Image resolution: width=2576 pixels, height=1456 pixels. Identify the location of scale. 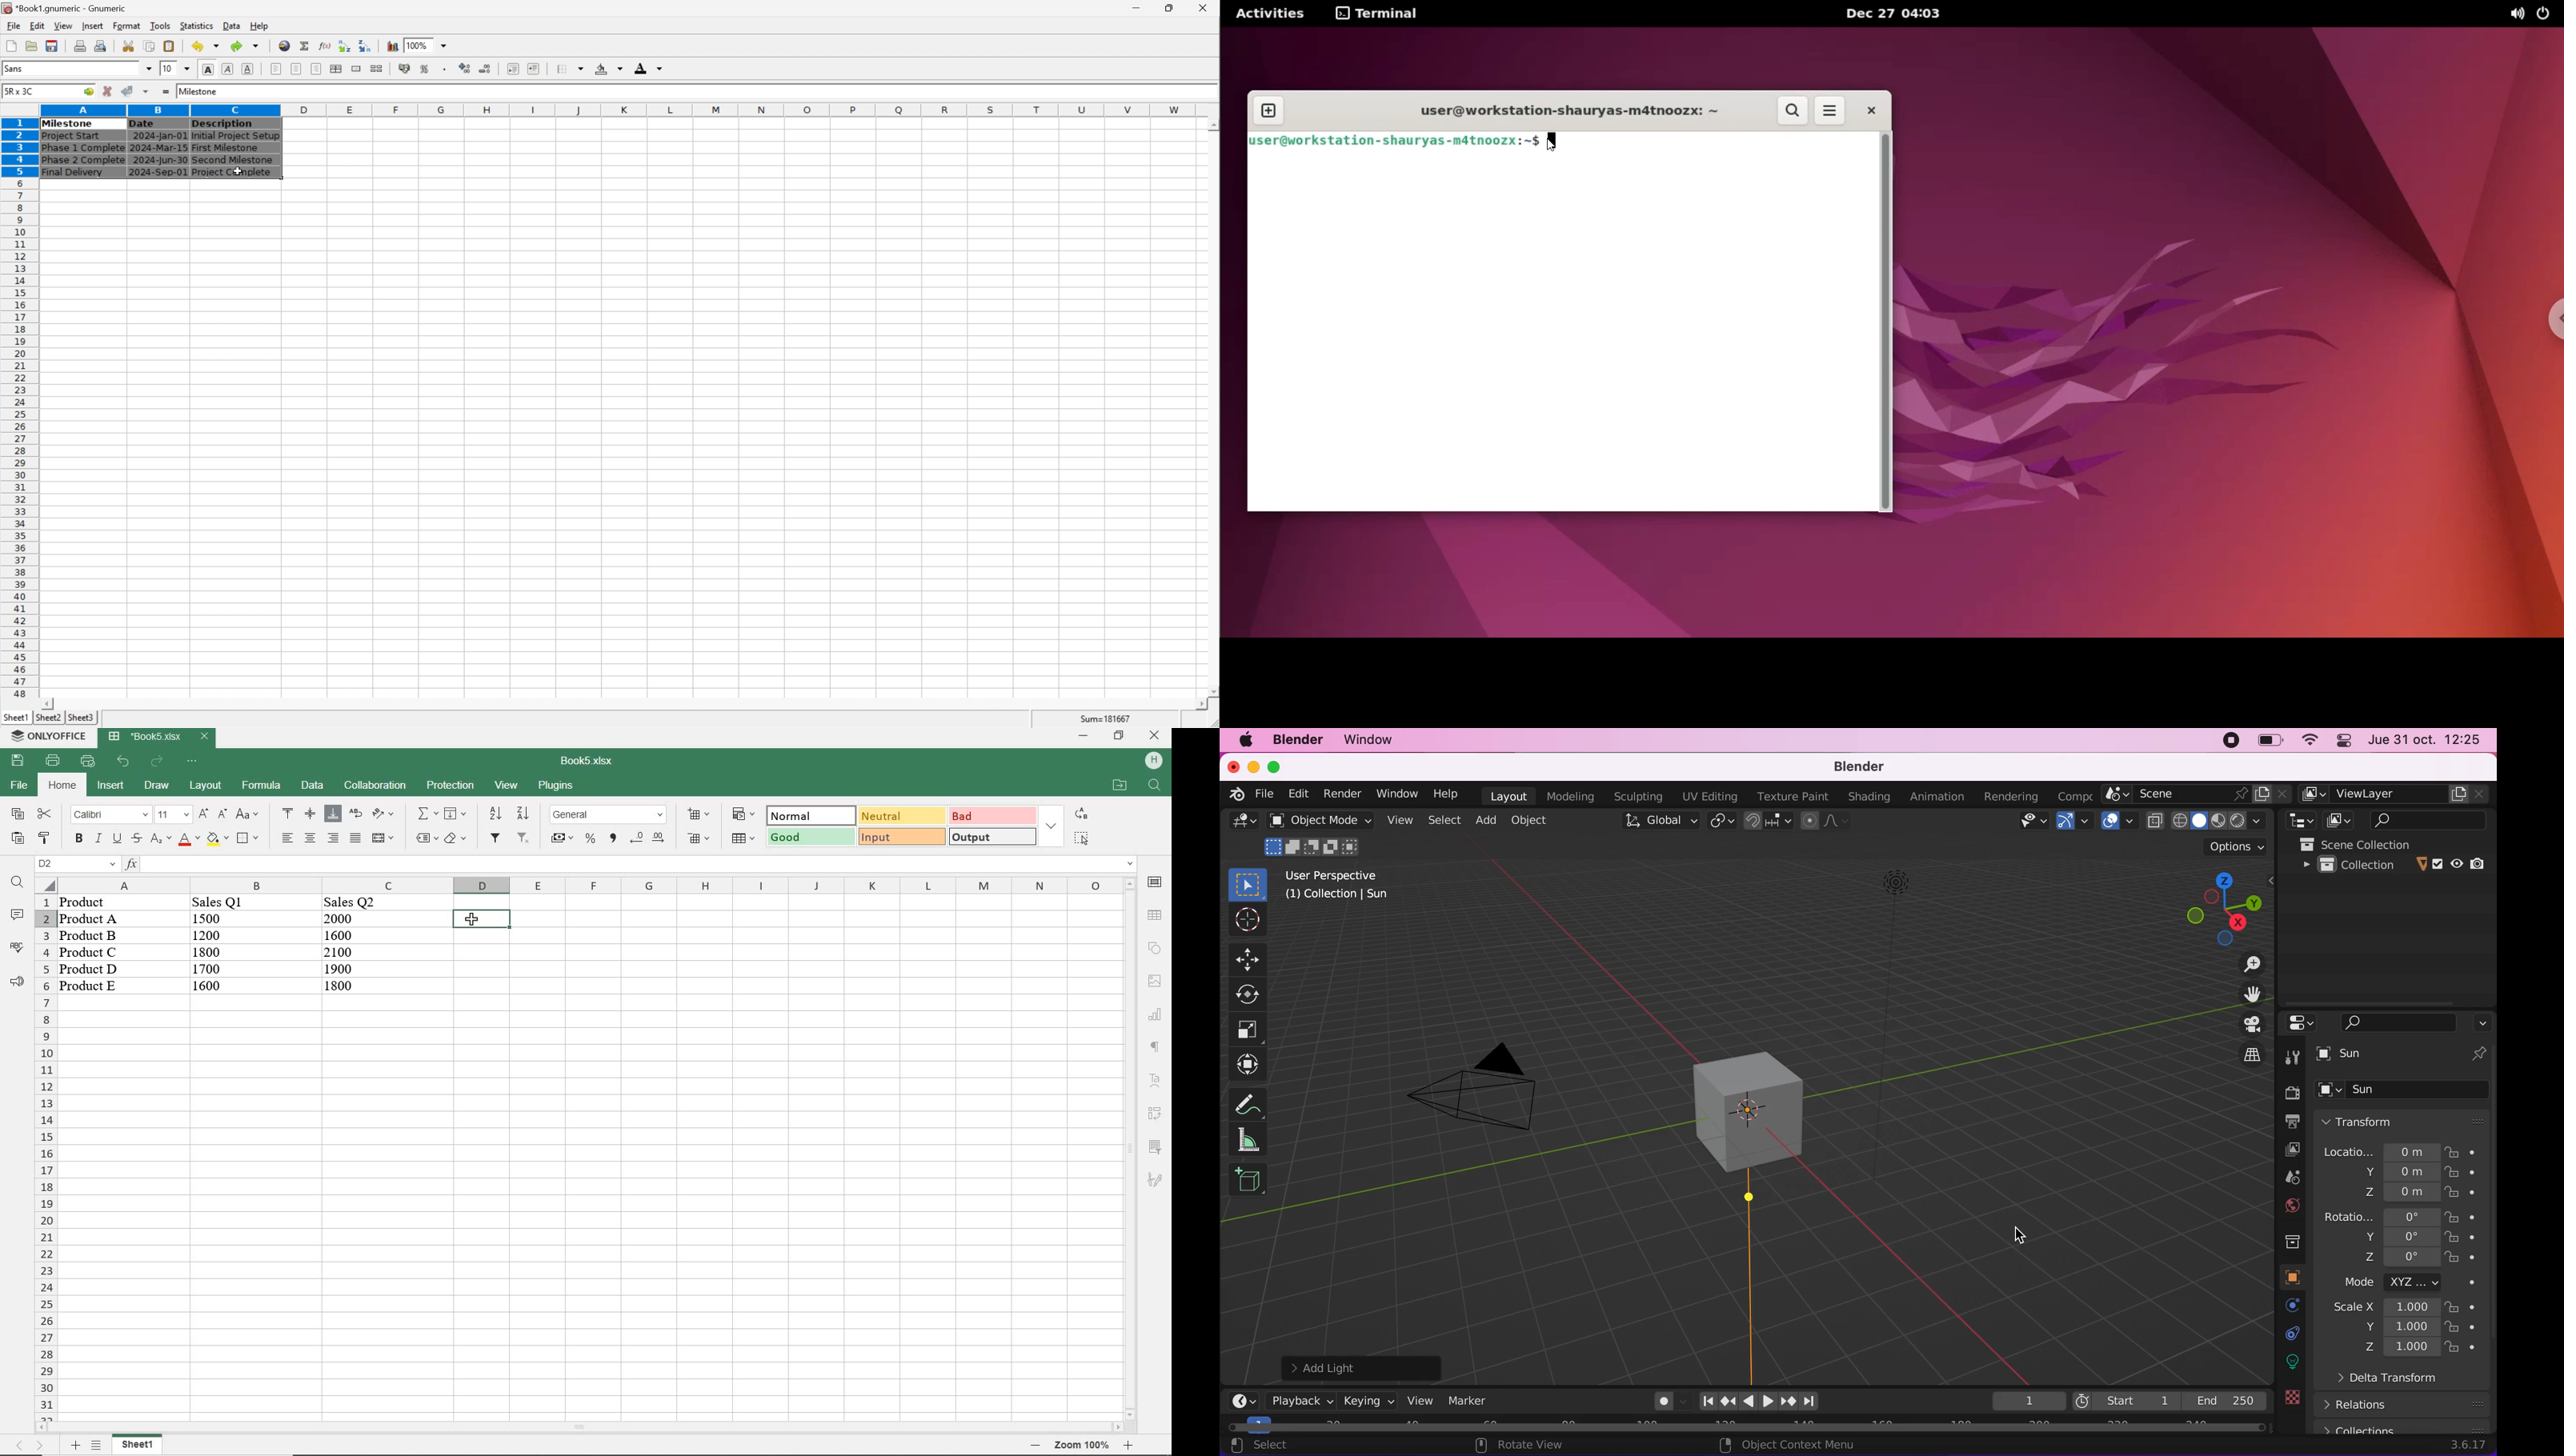
(1253, 1029).